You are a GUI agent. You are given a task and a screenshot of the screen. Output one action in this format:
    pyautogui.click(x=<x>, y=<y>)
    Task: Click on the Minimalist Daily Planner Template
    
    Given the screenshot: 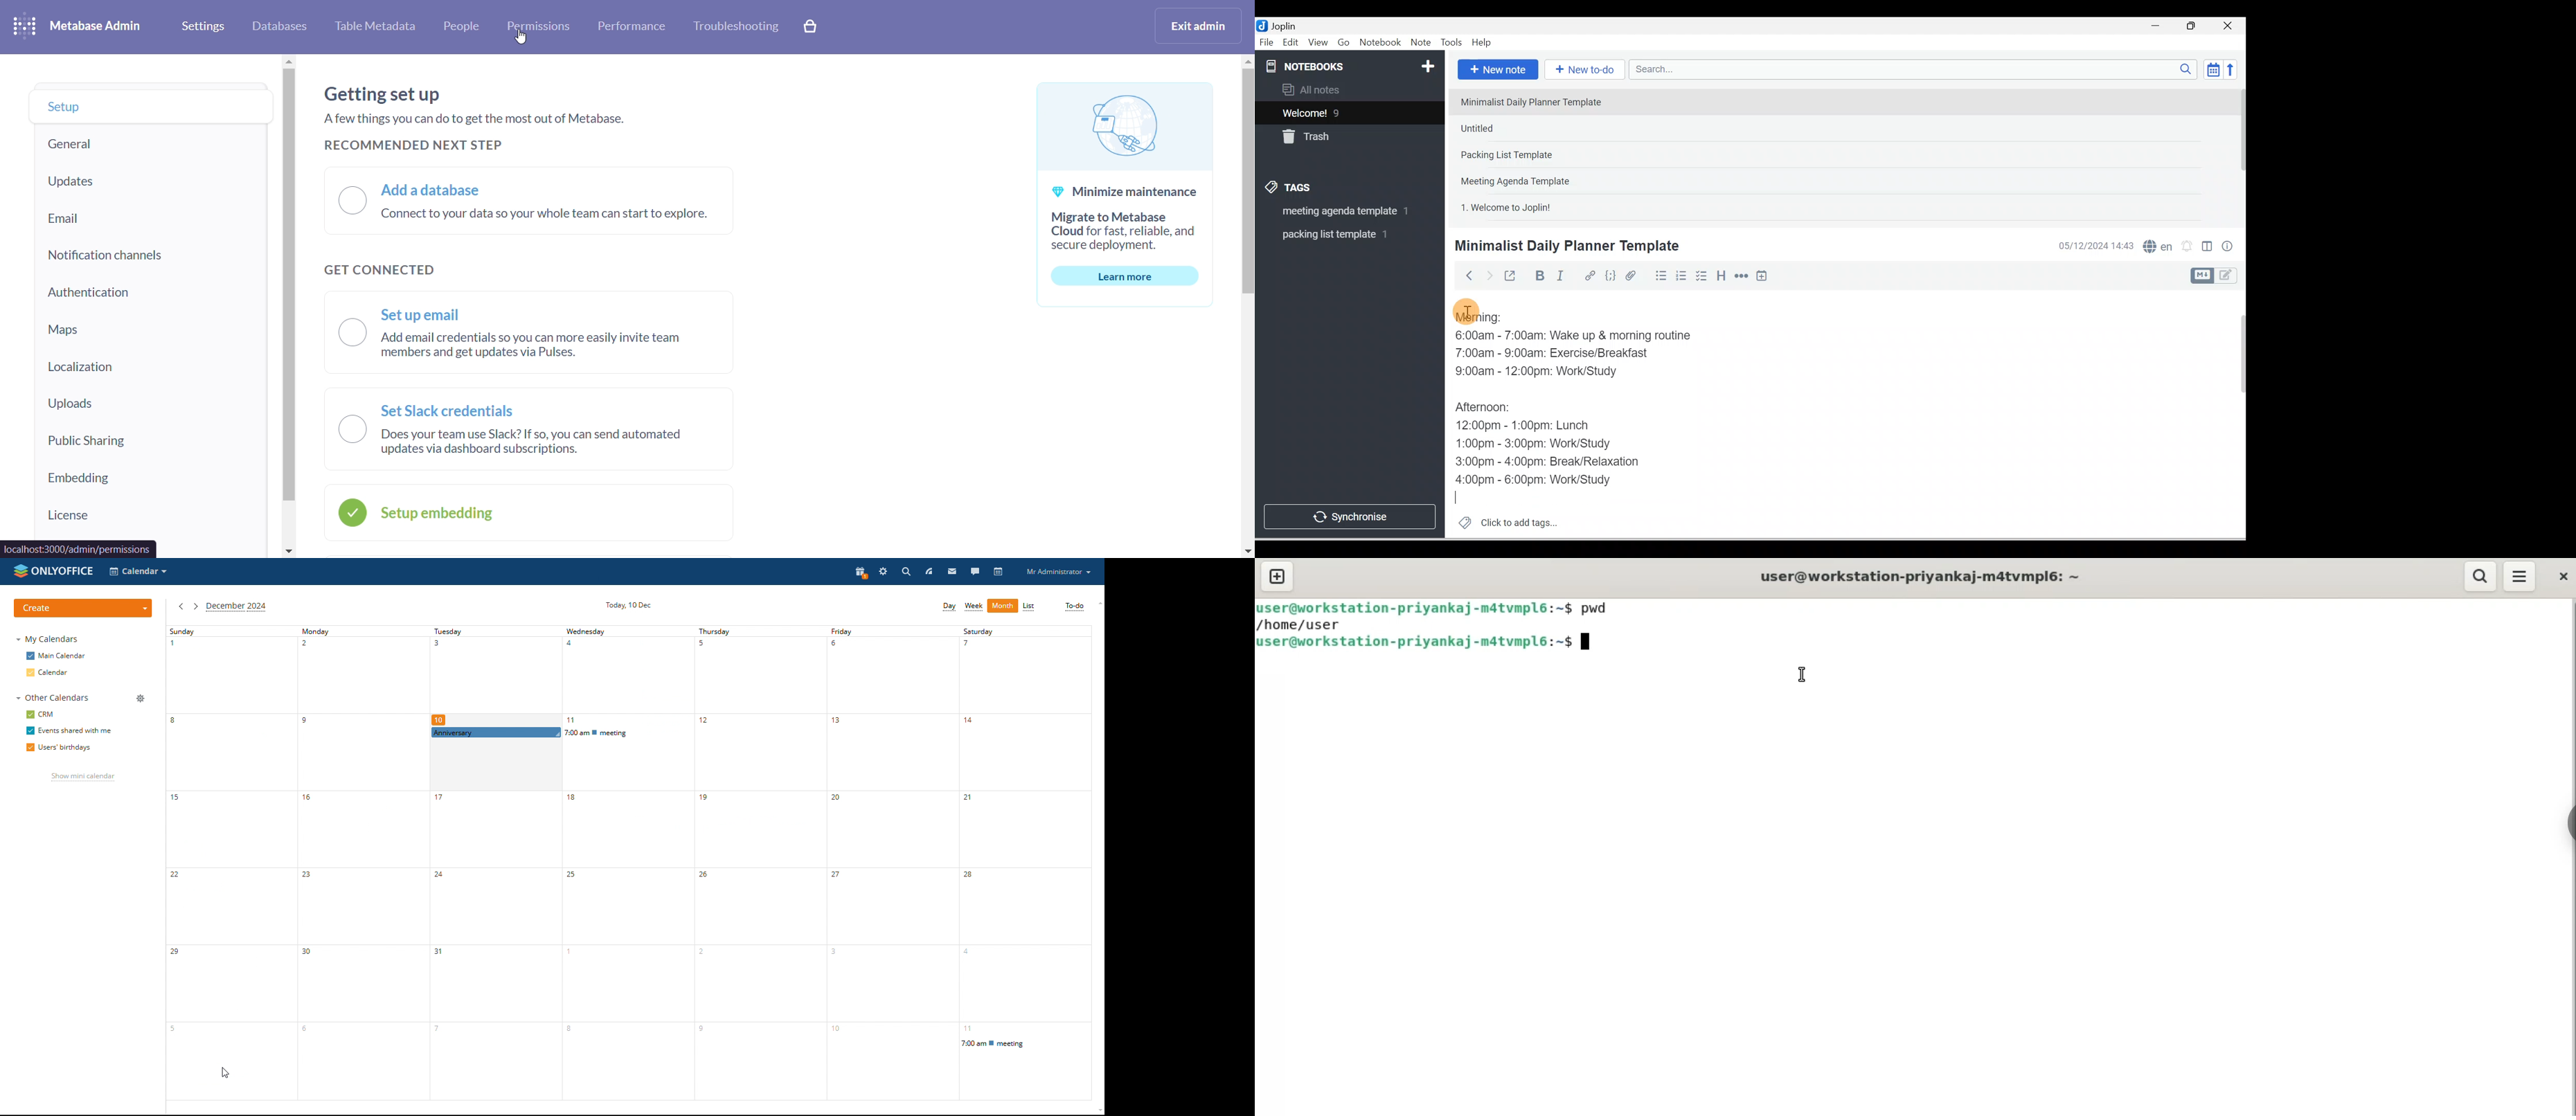 What is the action you would take?
    pyautogui.click(x=1565, y=246)
    